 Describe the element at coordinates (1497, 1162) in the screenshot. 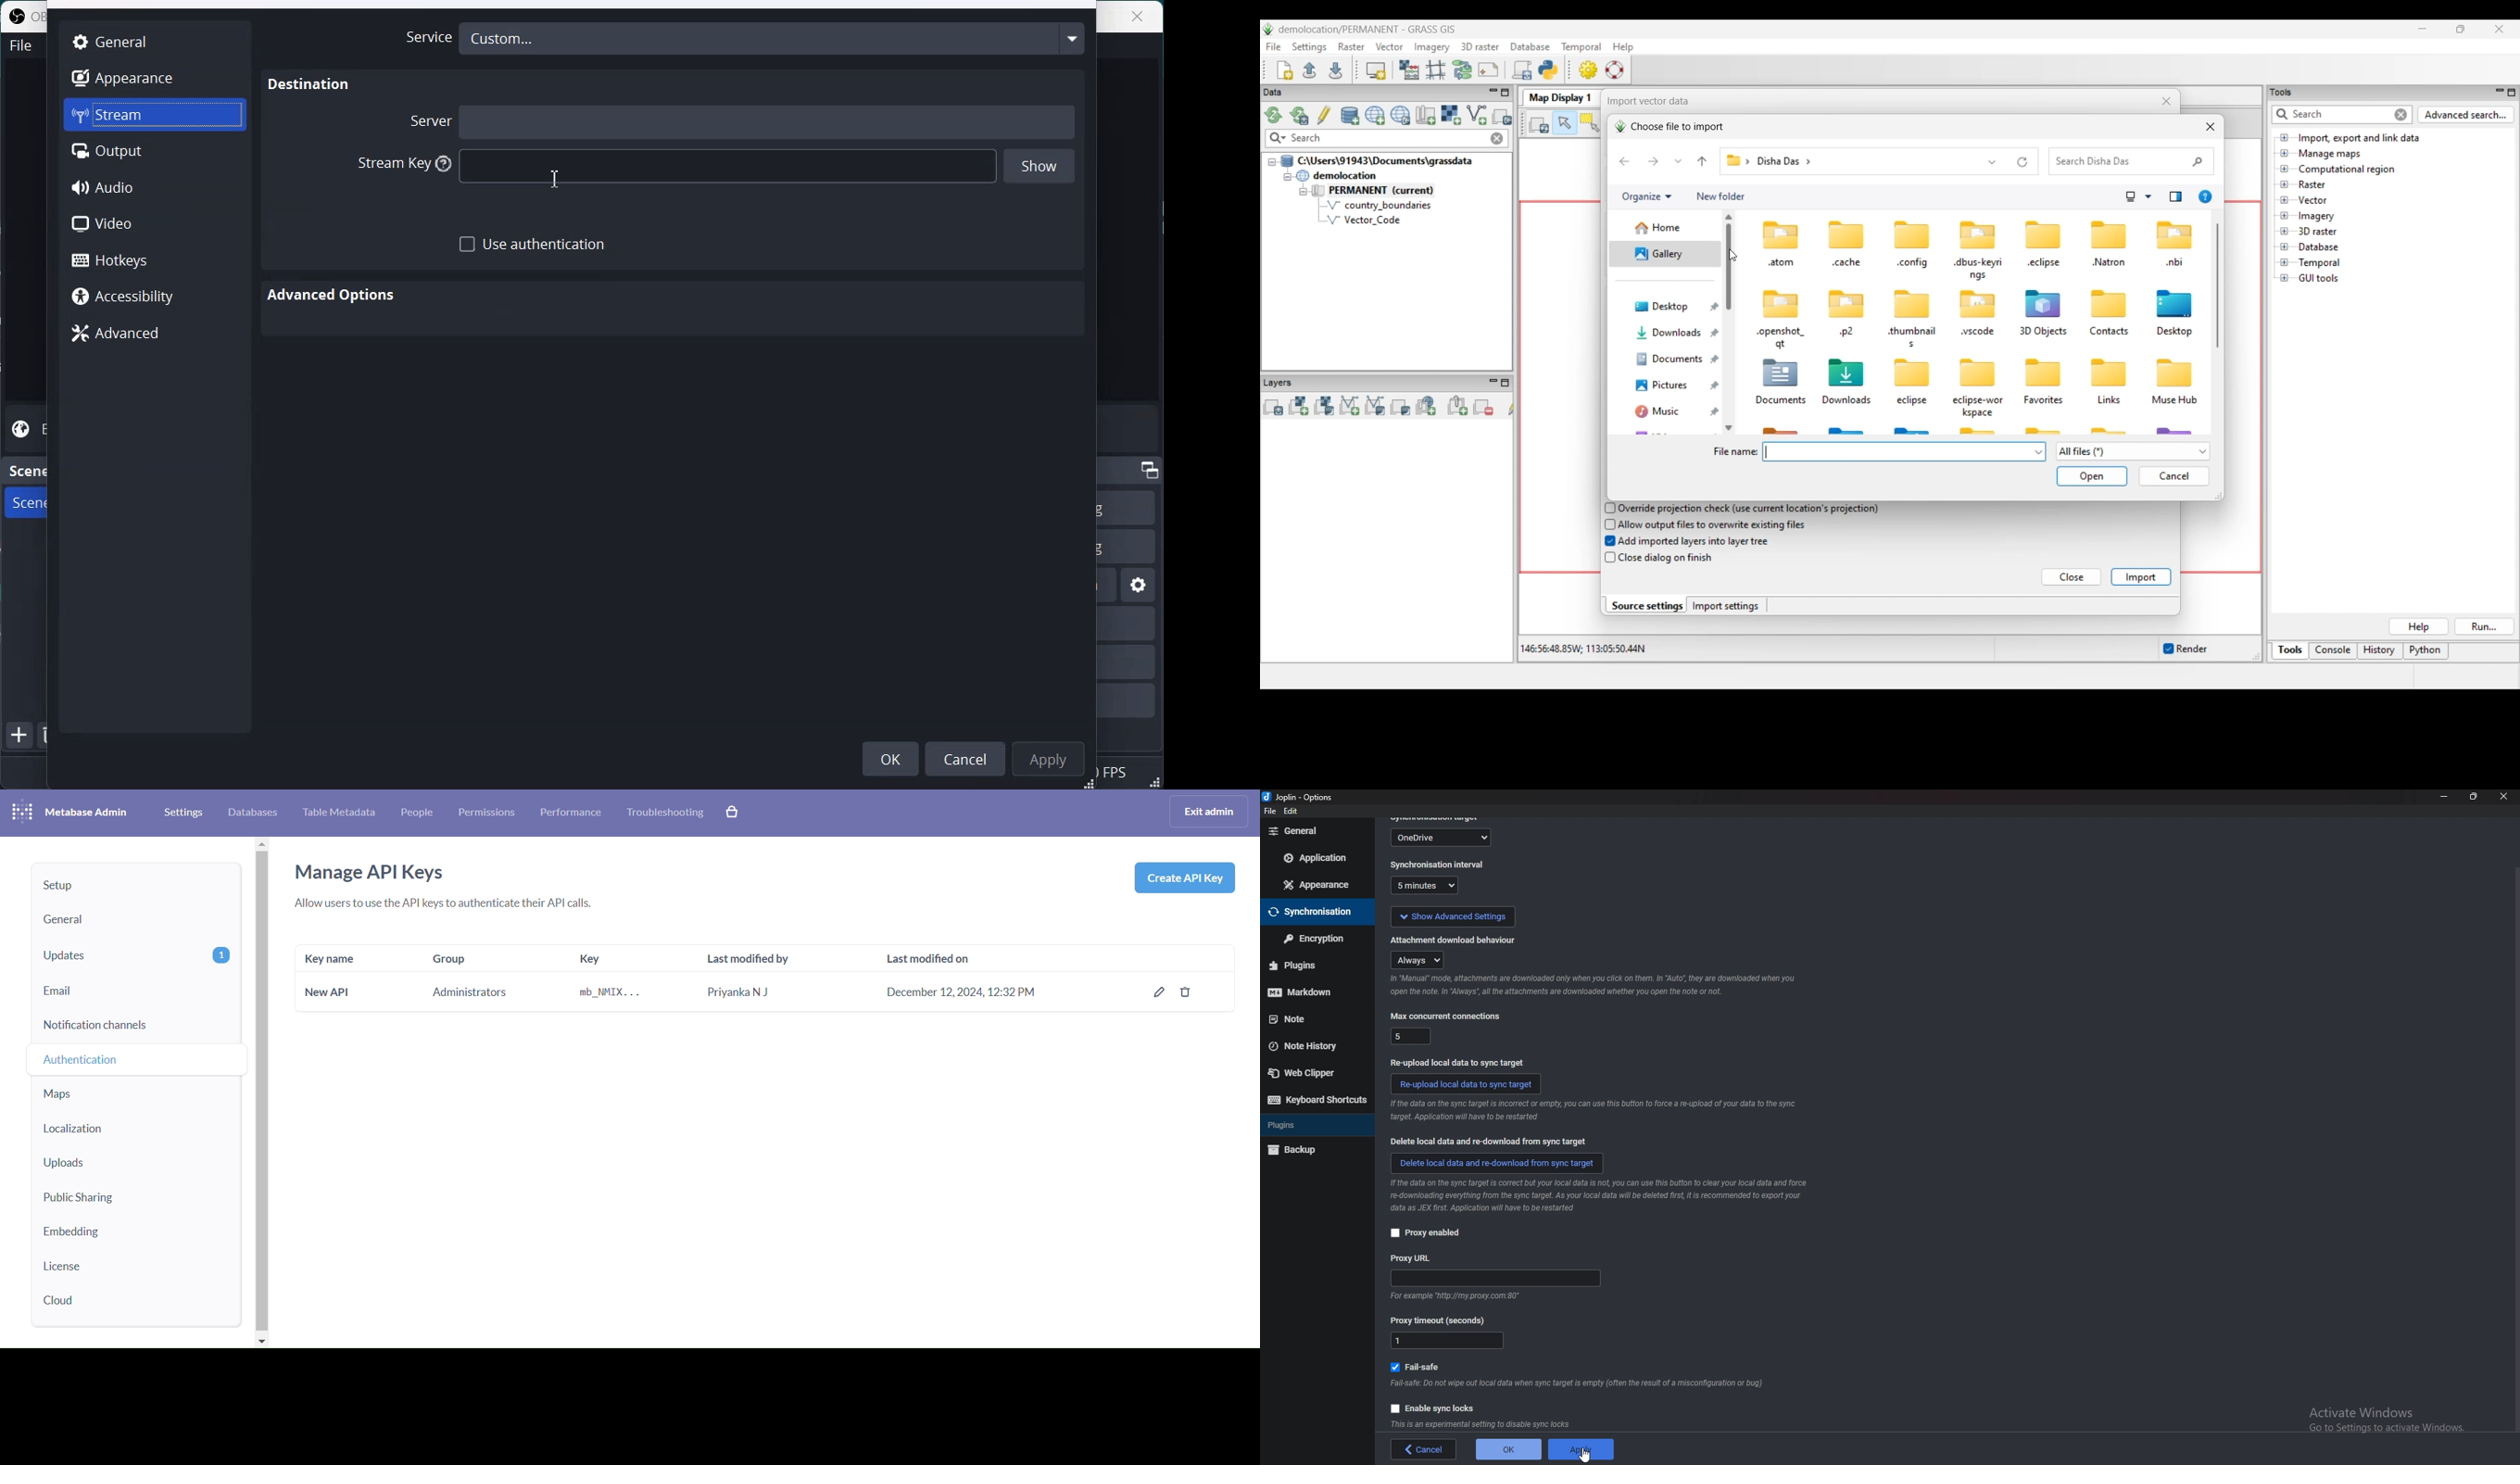

I see `delete local data` at that location.